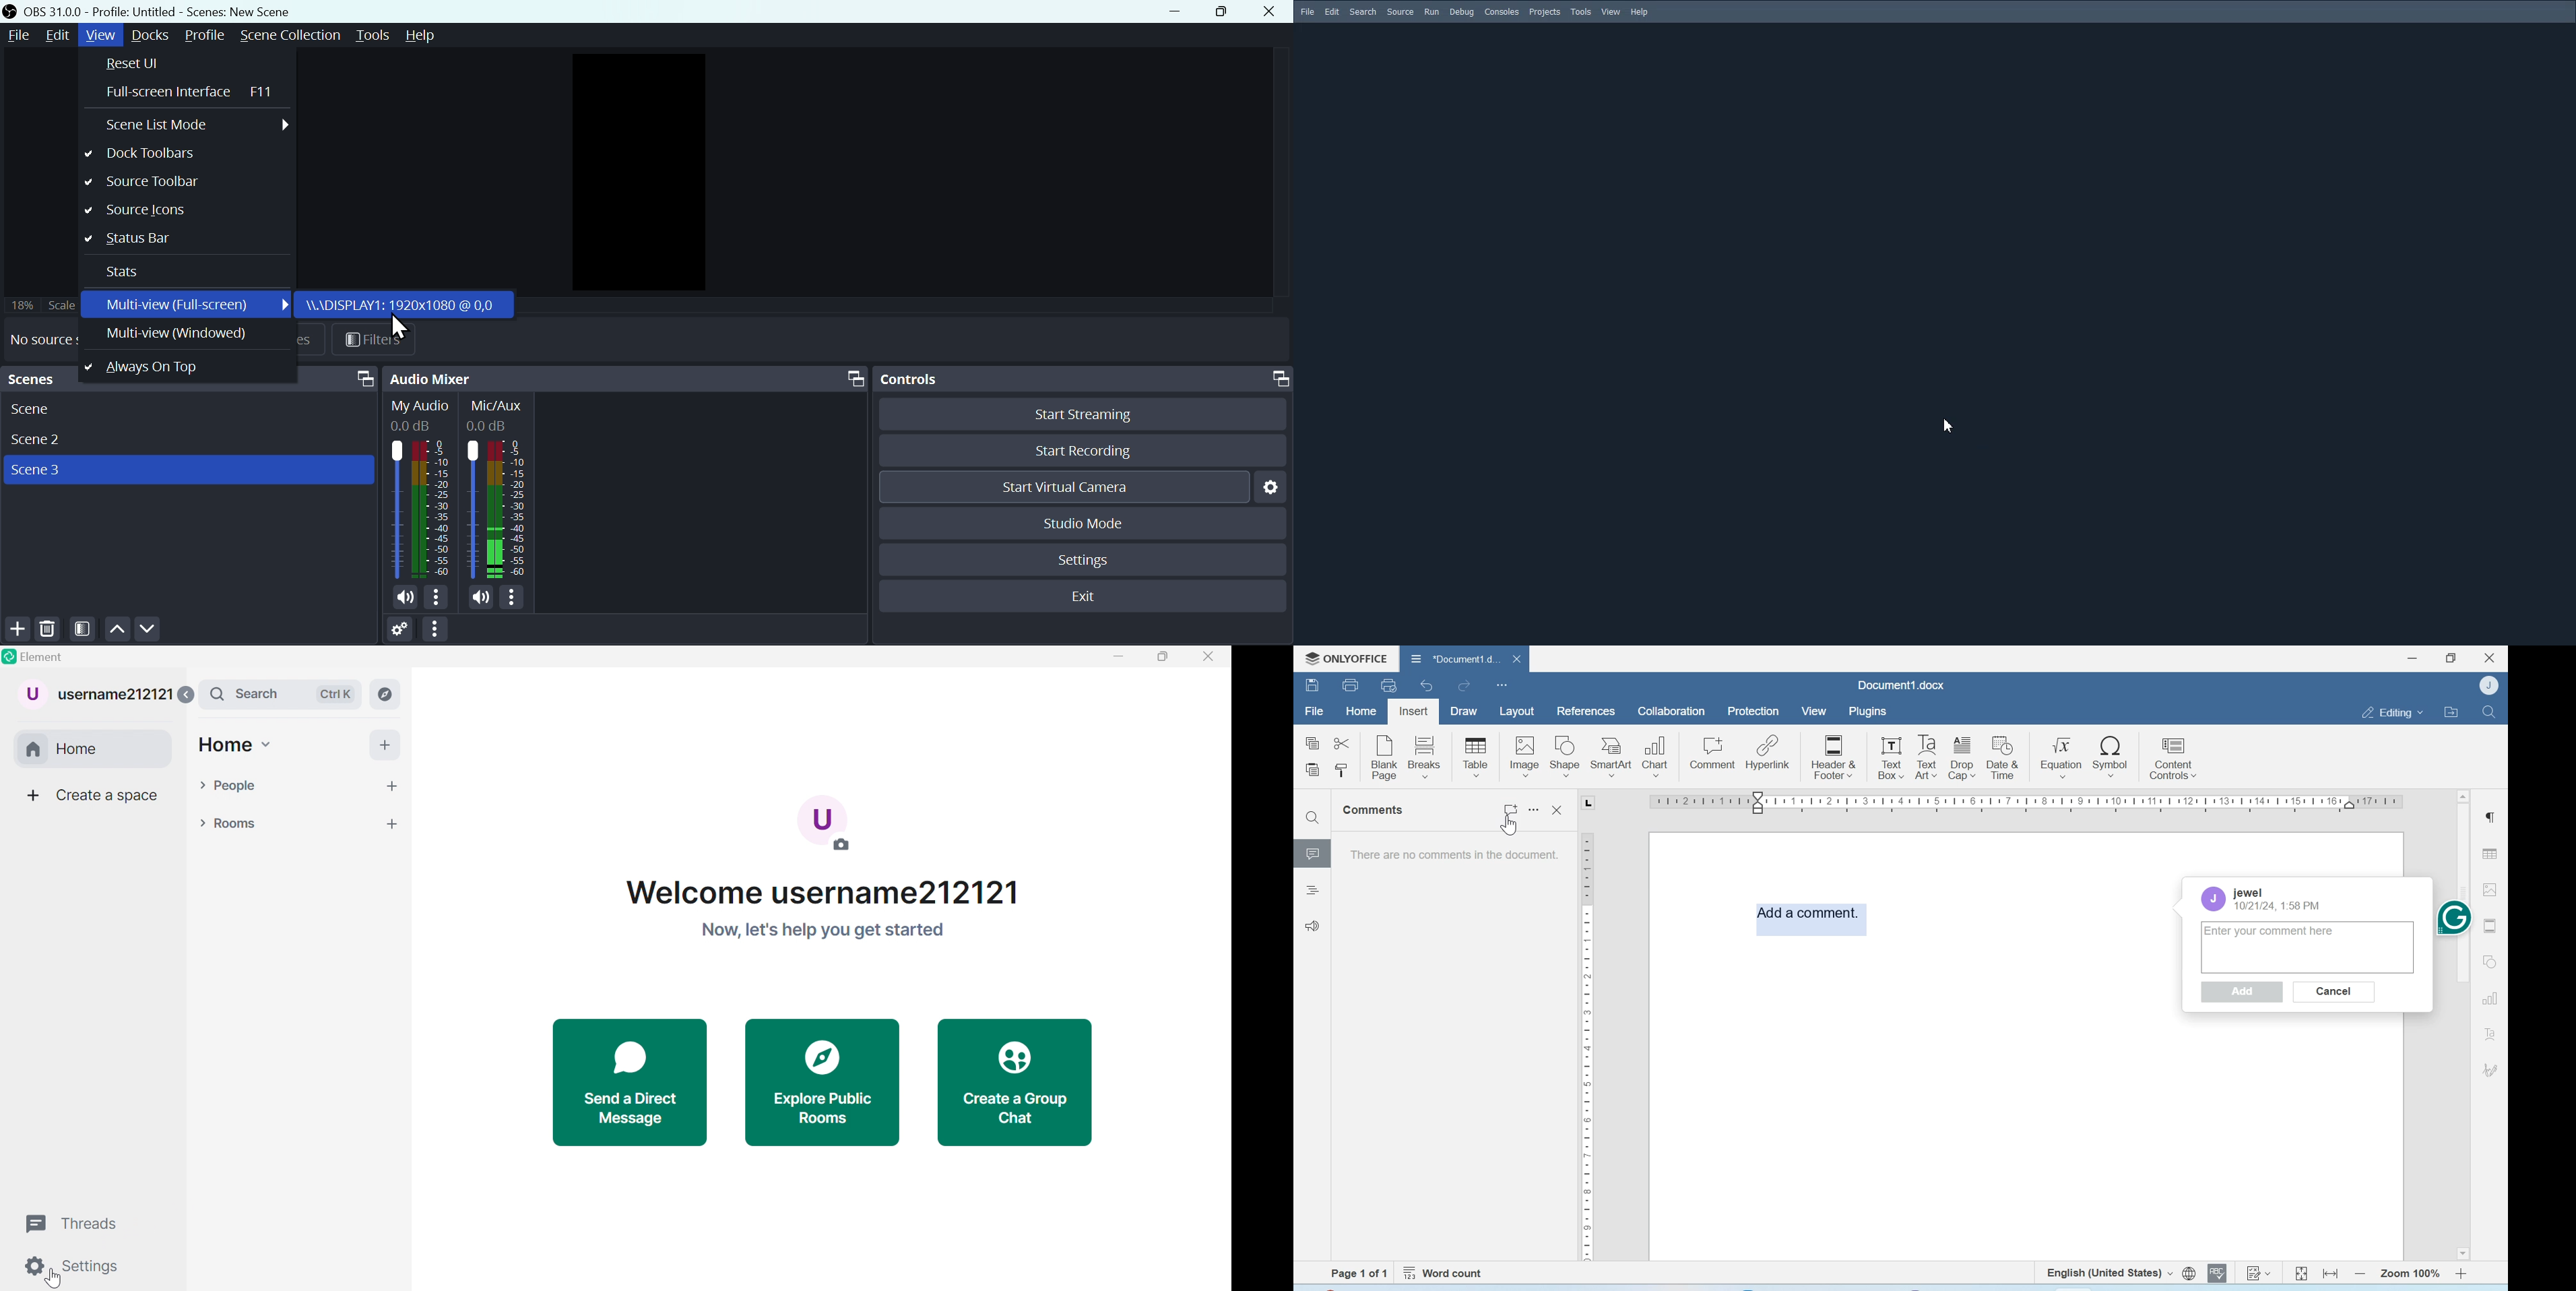 This screenshot has height=1316, width=2576. Describe the element at coordinates (1308, 11) in the screenshot. I see `File` at that location.